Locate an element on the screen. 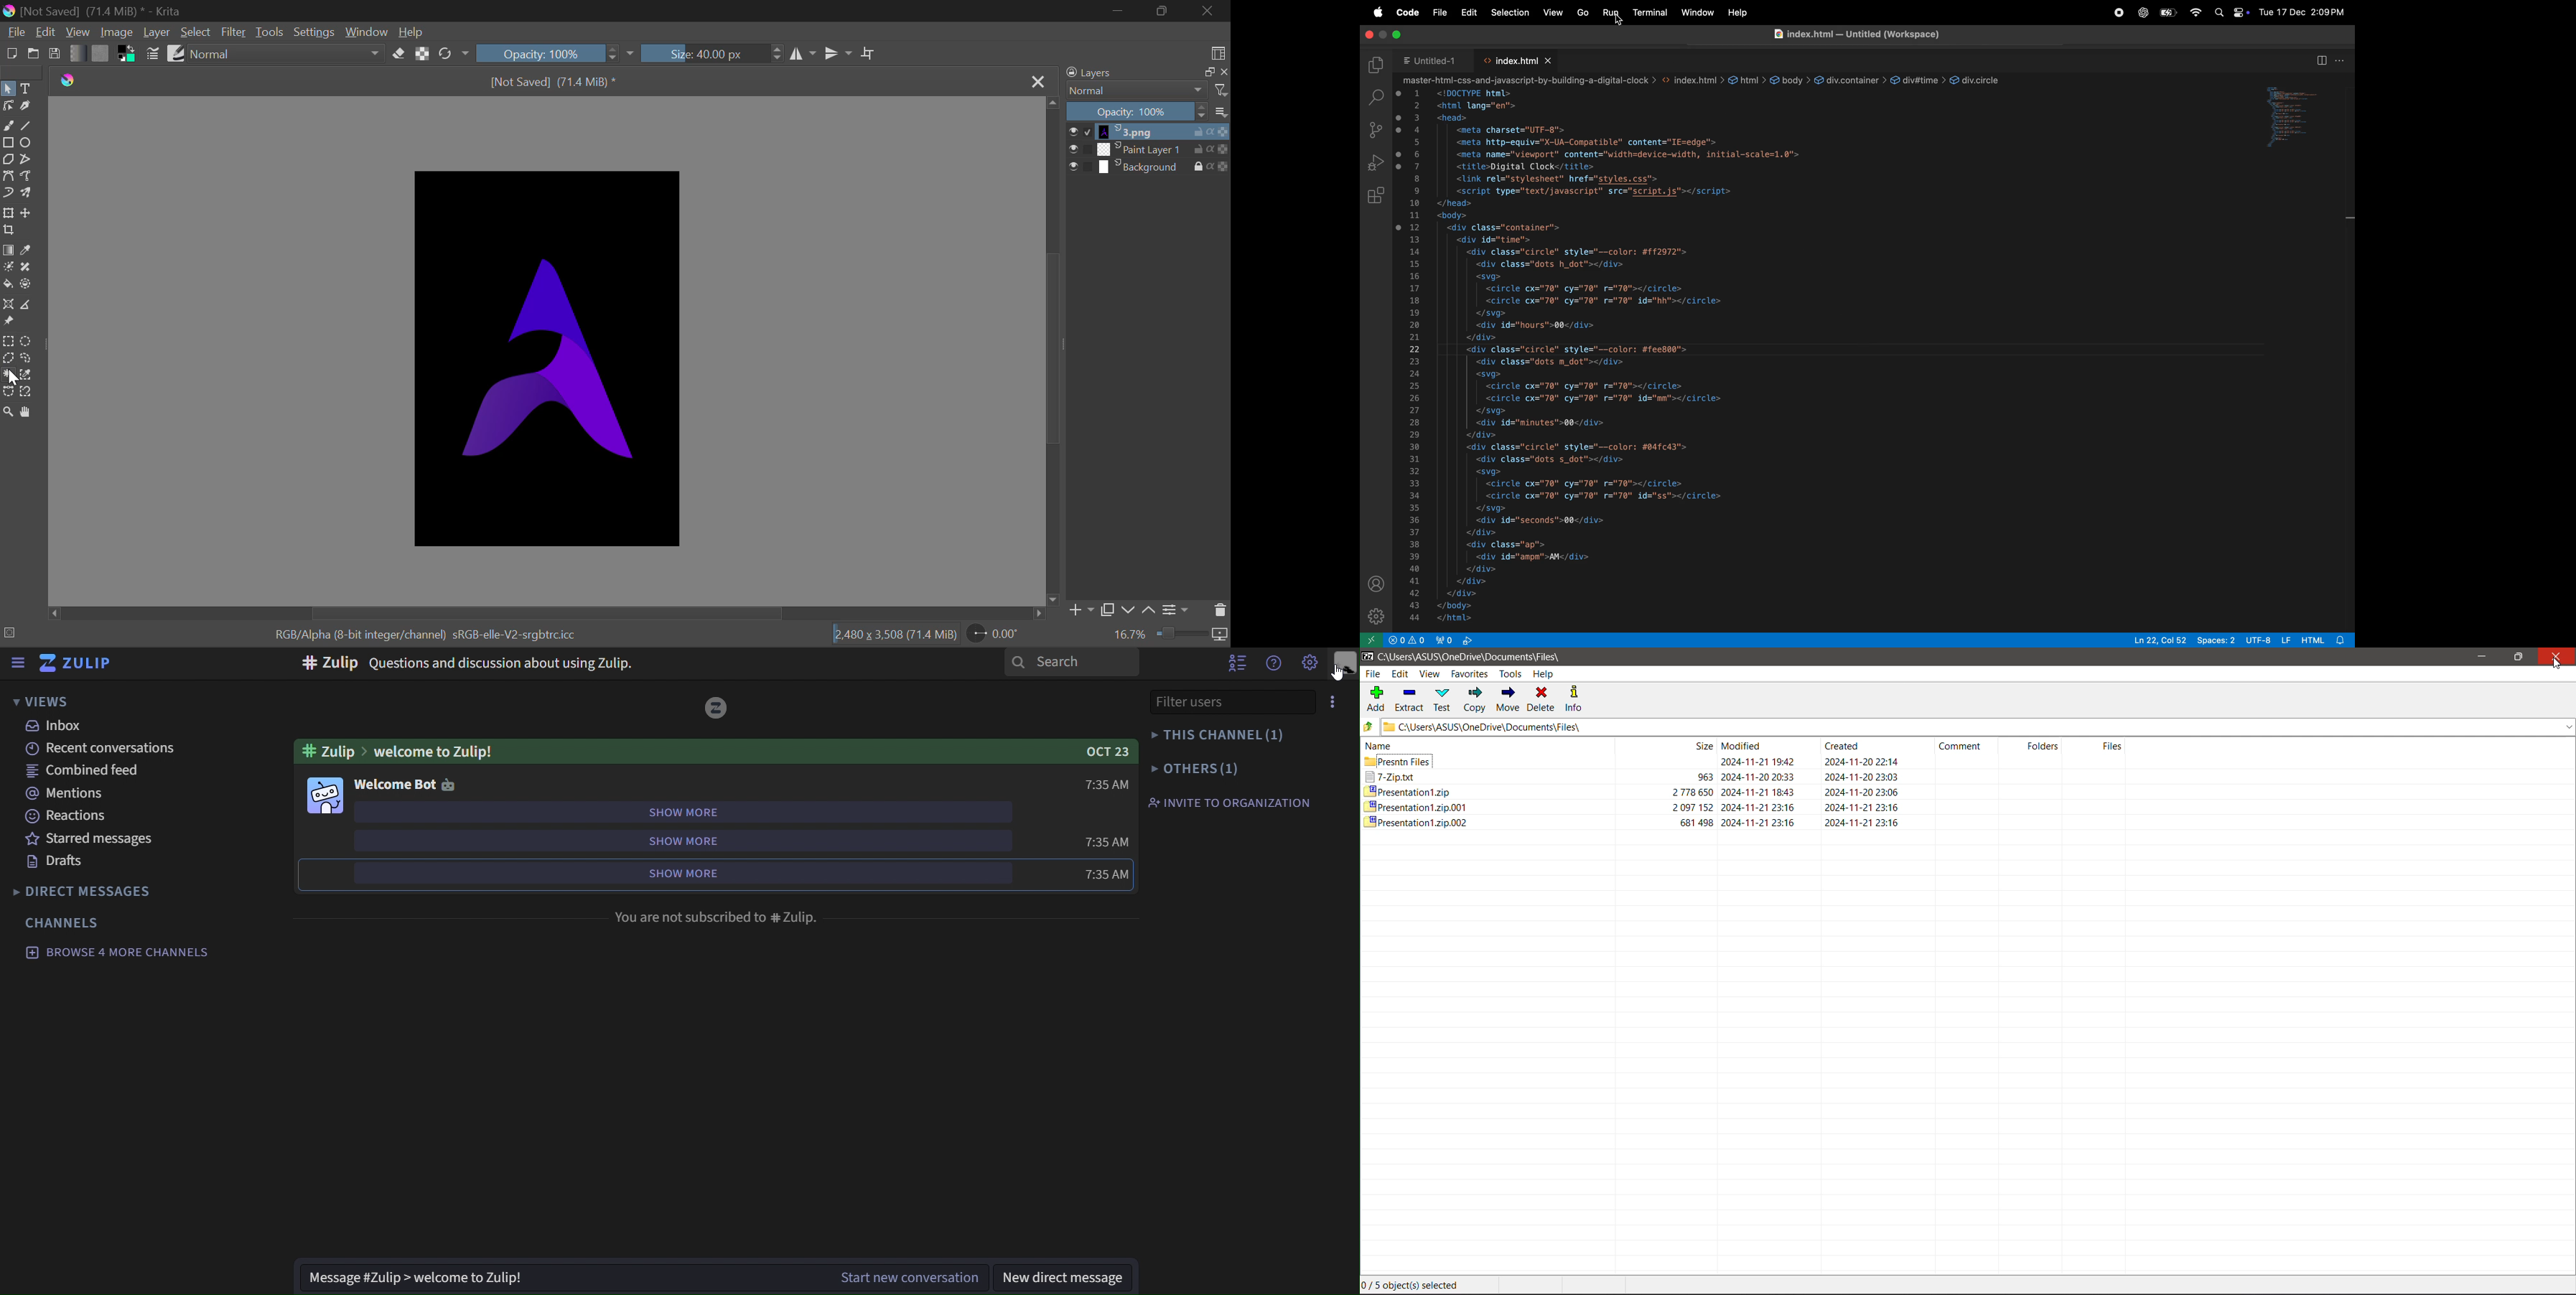 The height and width of the screenshot is (1316, 2576). down Movement of Layer is located at coordinates (1130, 610).